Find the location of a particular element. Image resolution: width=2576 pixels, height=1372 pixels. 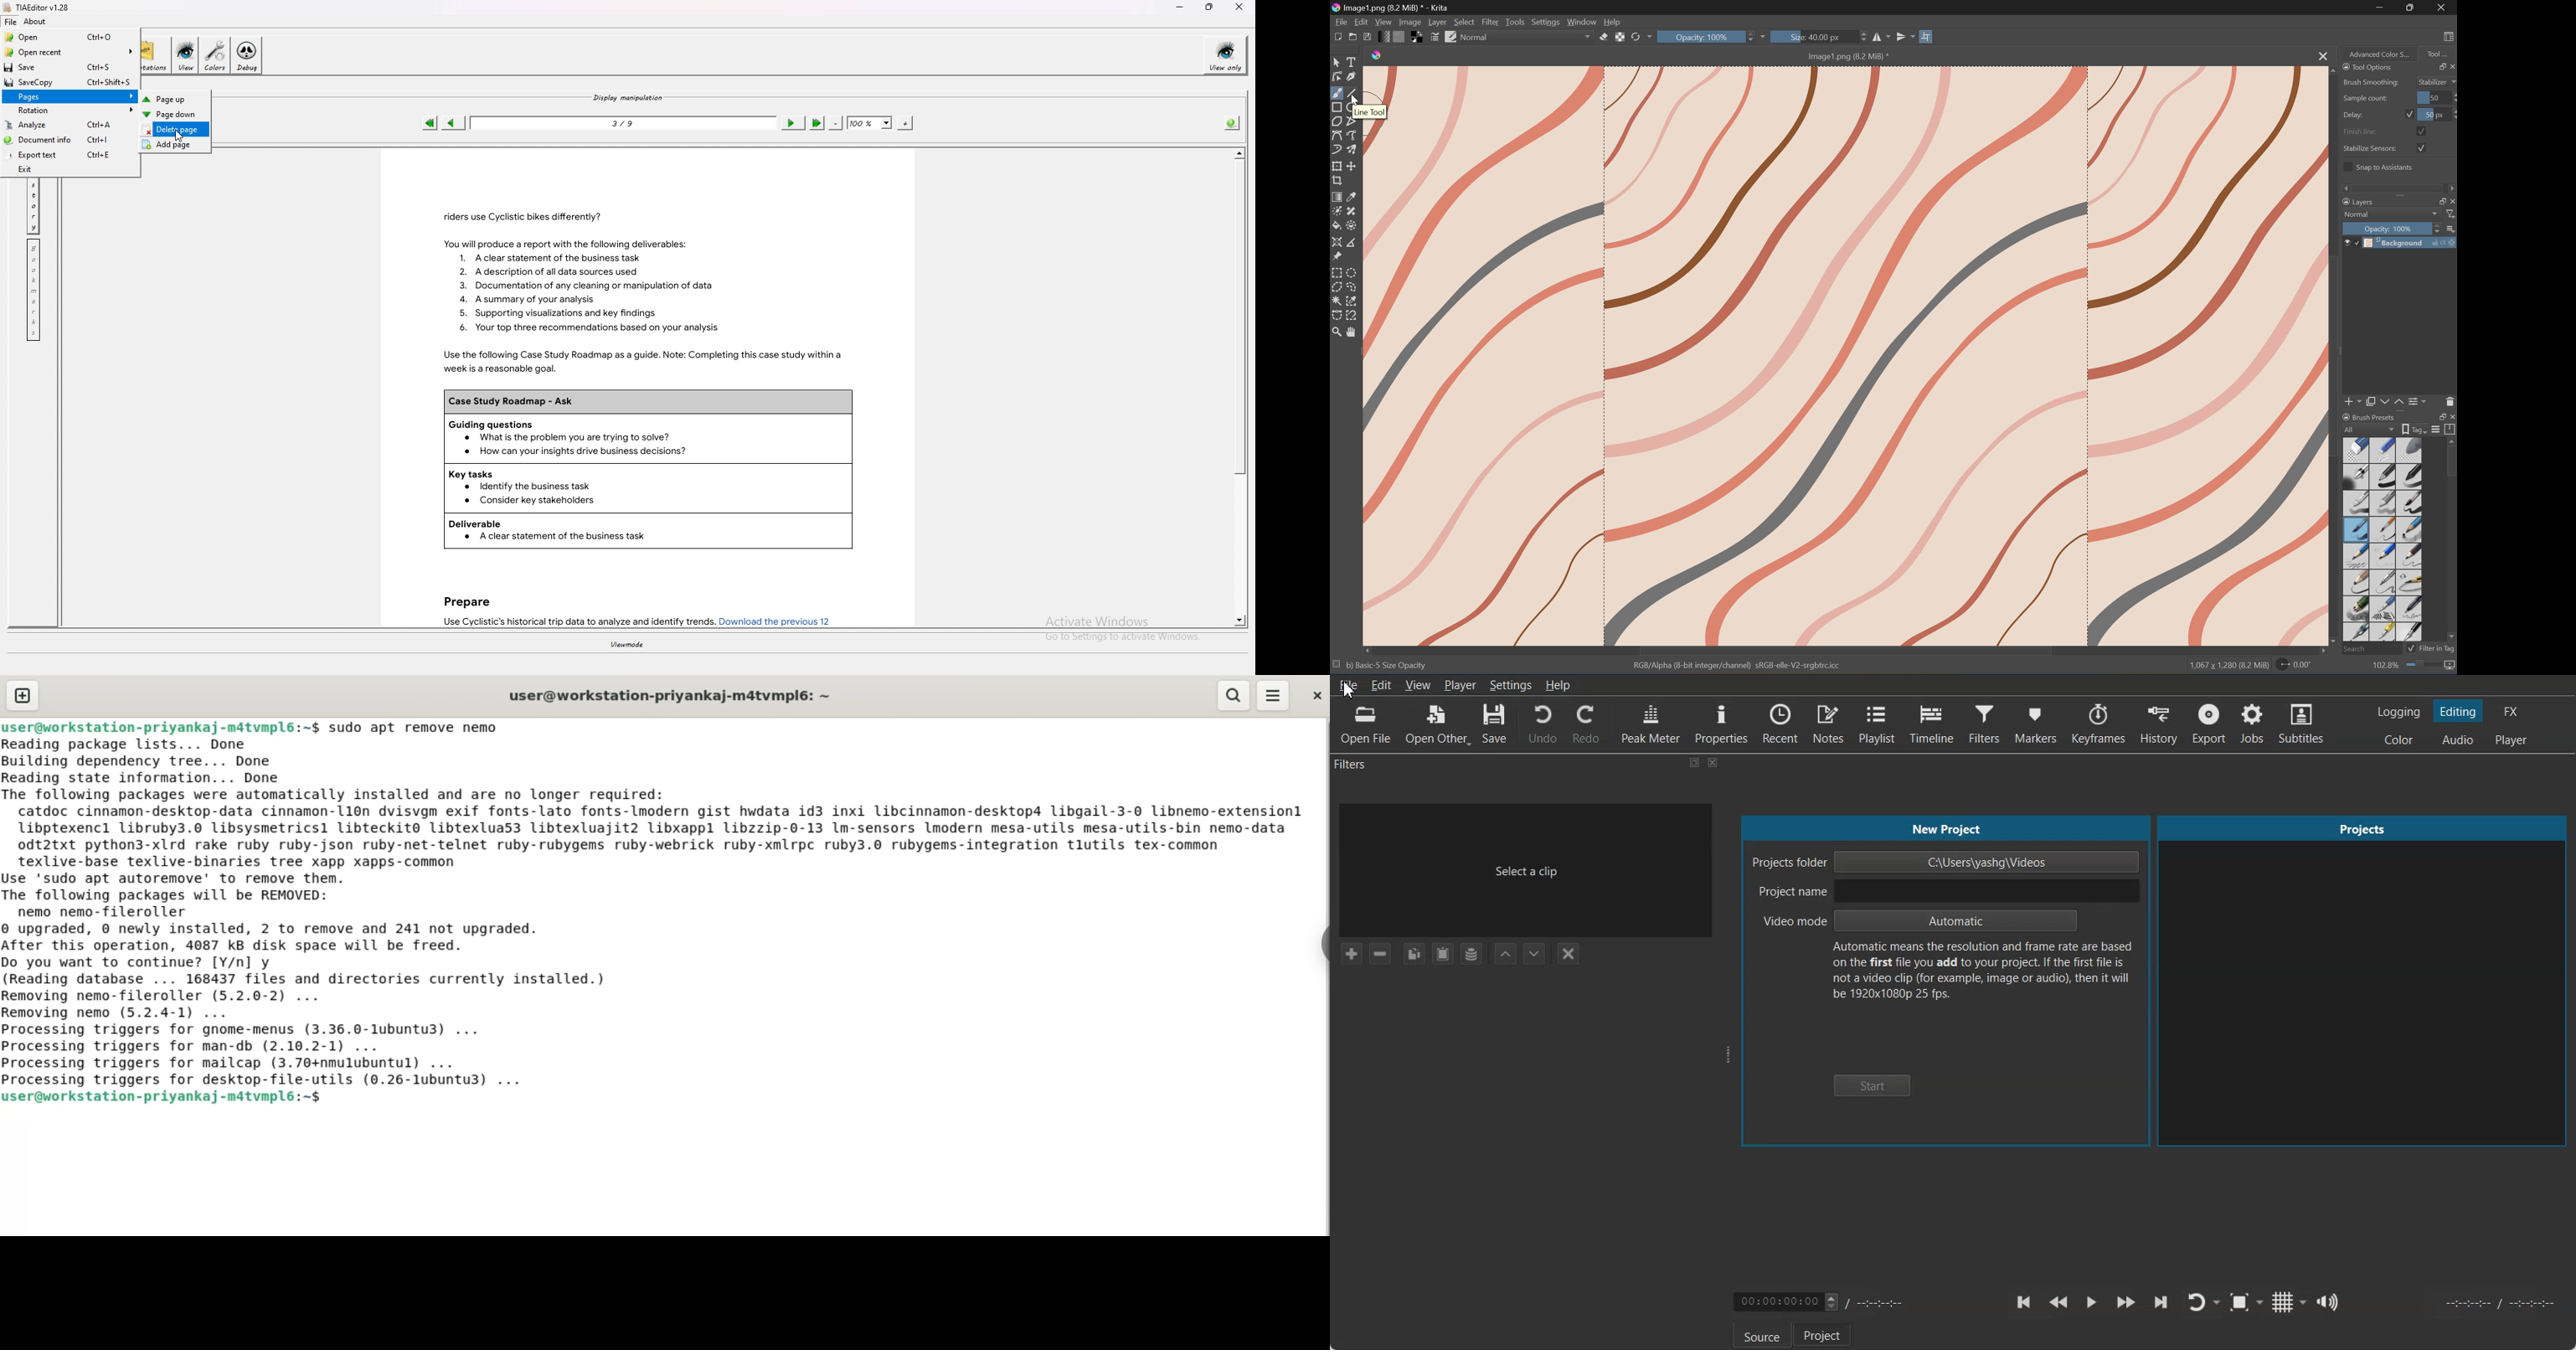

Scroll Down is located at coordinates (2333, 639).